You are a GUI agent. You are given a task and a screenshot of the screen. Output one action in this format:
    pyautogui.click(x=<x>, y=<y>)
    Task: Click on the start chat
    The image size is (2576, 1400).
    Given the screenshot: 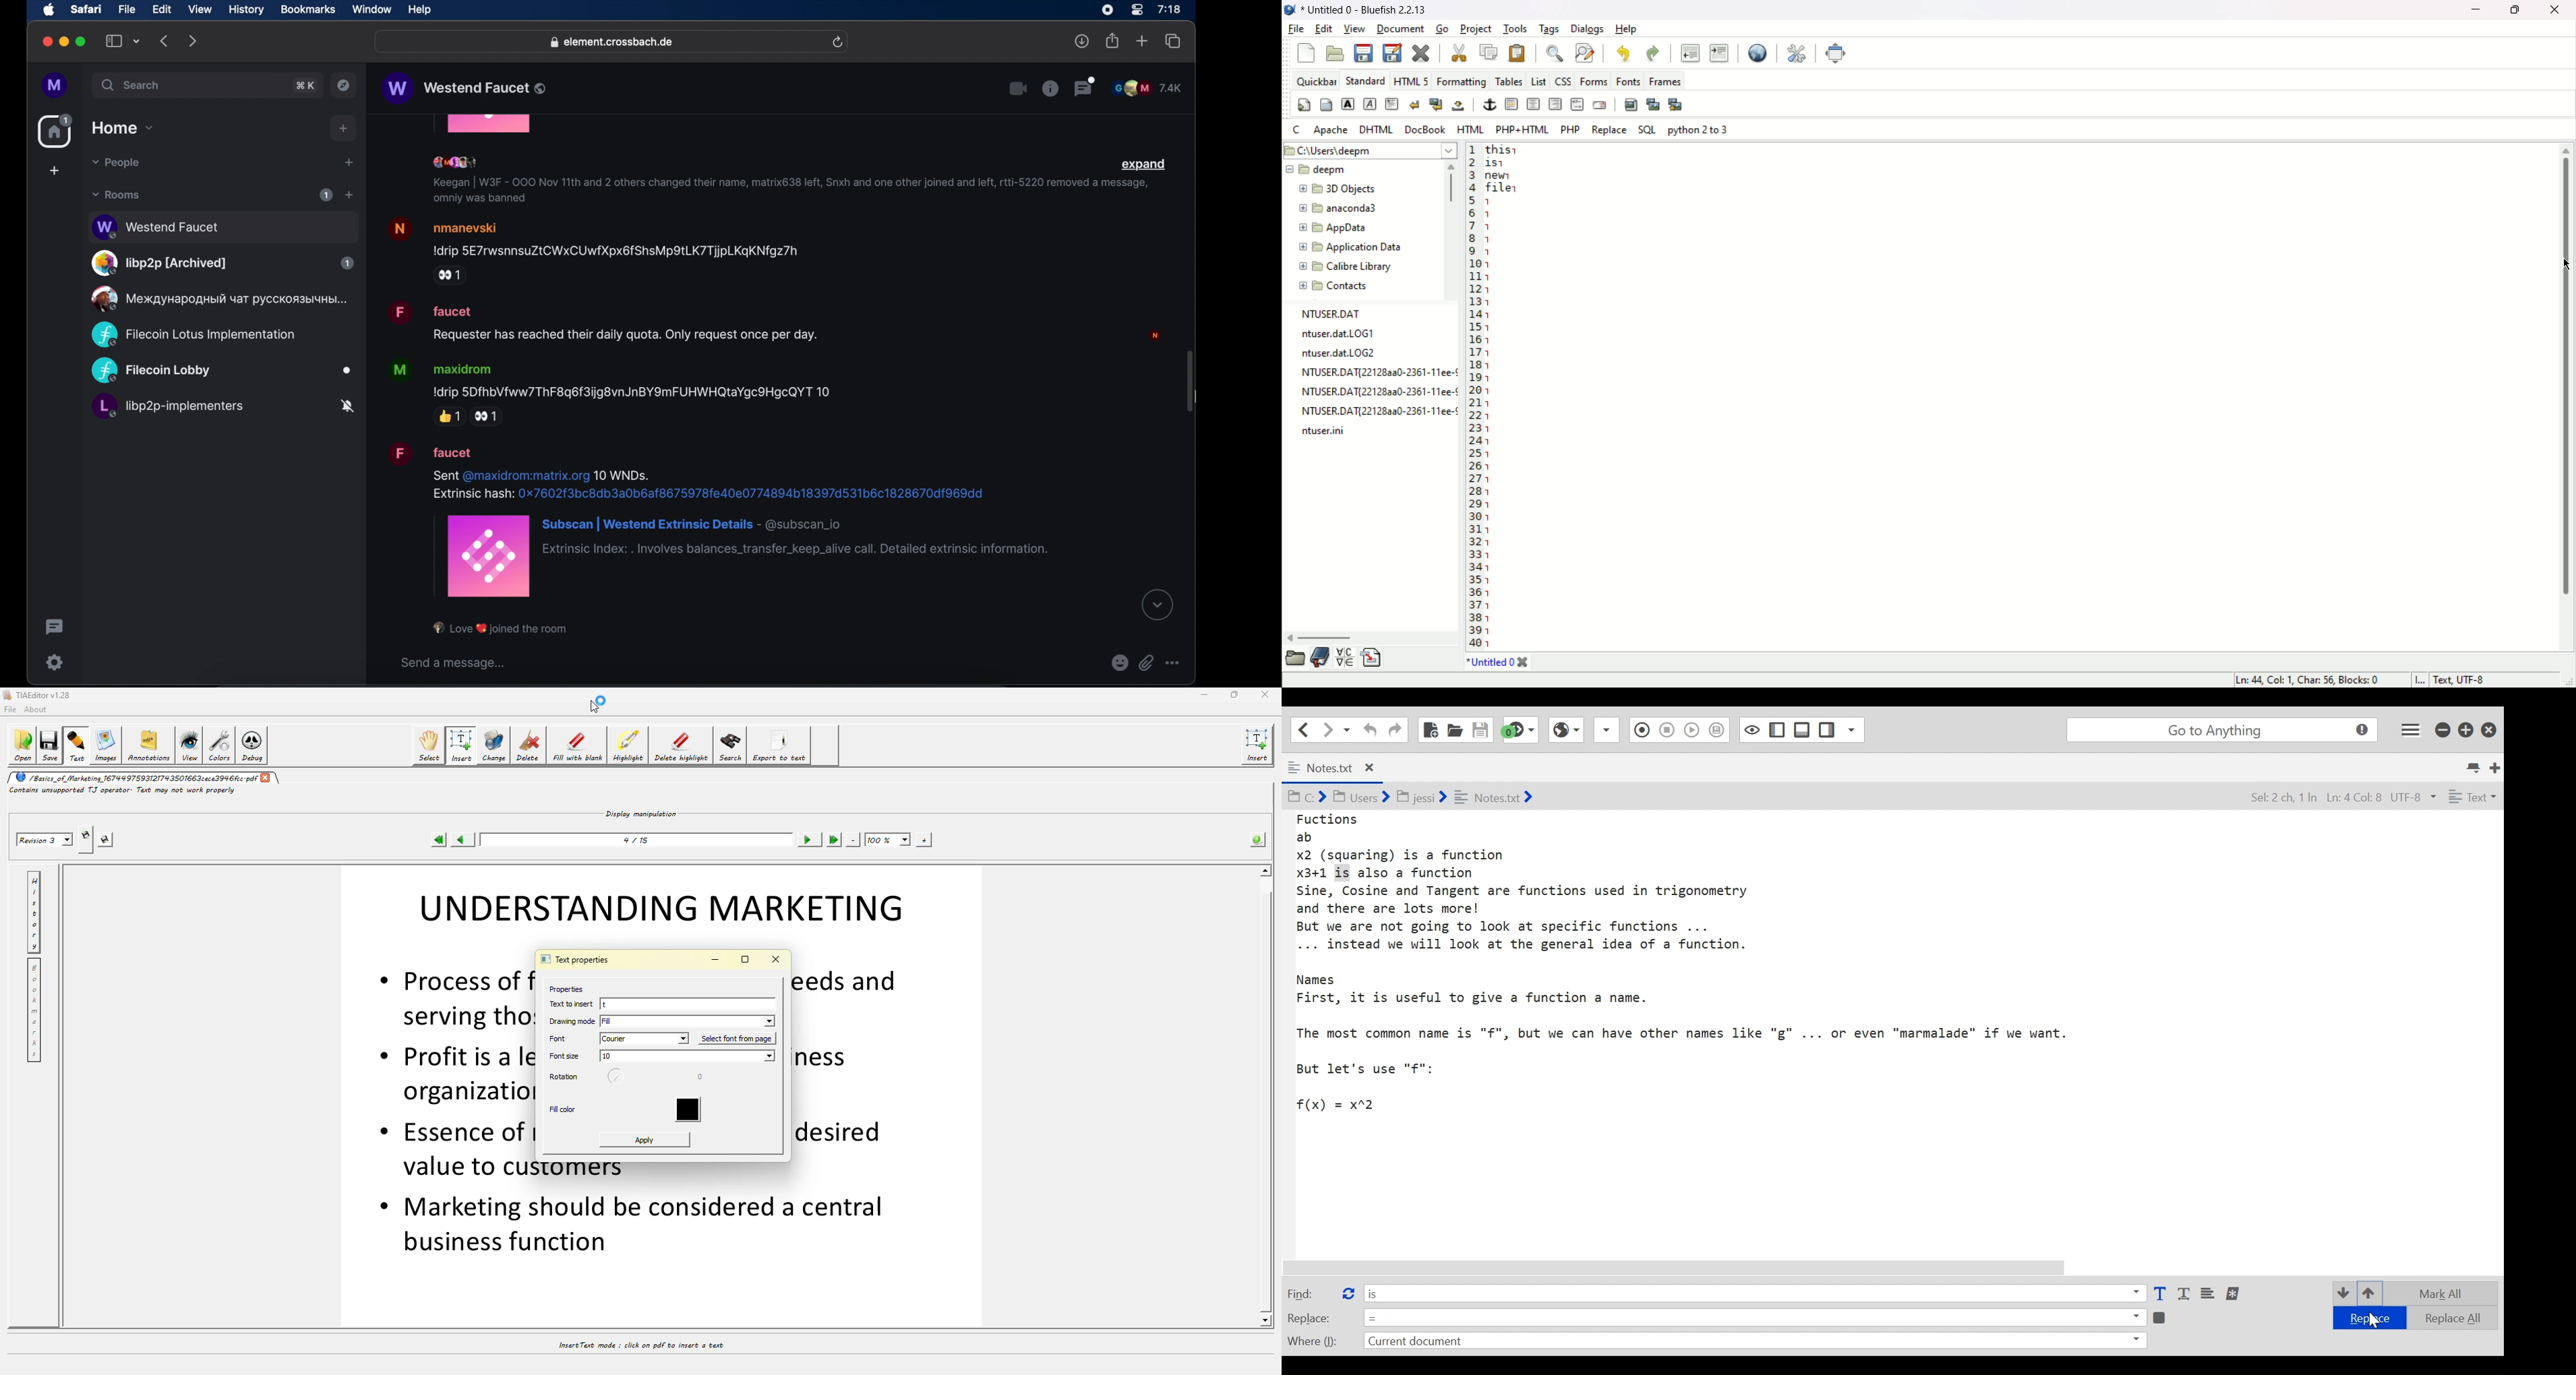 What is the action you would take?
    pyautogui.click(x=348, y=163)
    